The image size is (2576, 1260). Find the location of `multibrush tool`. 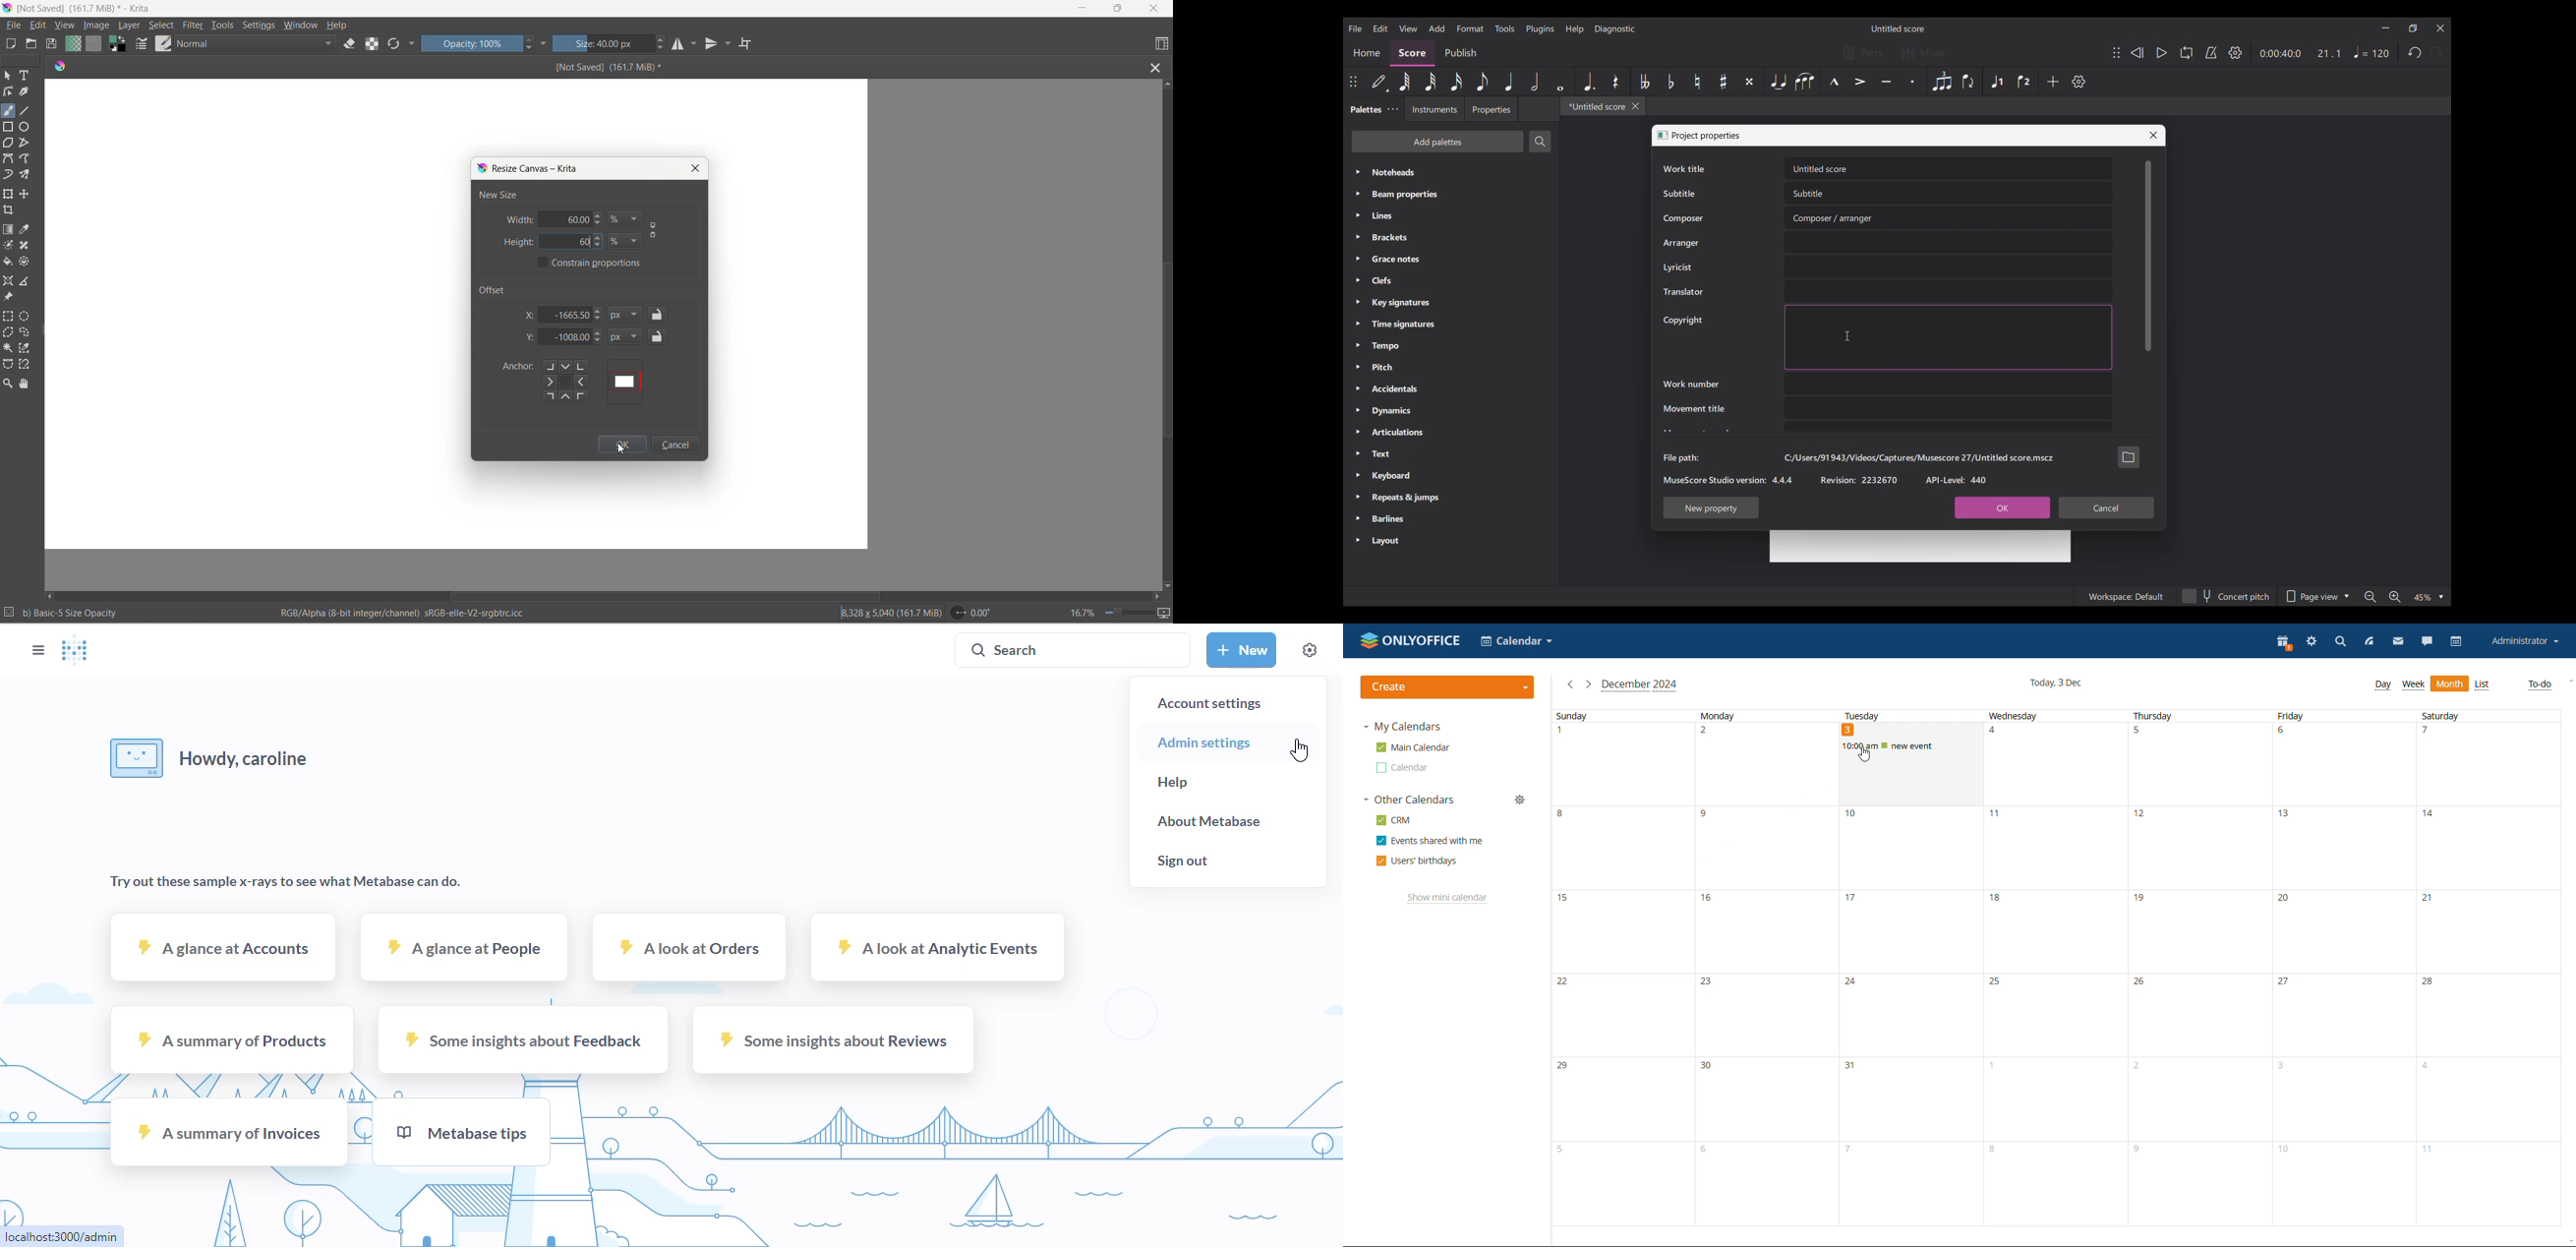

multibrush tool is located at coordinates (29, 175).